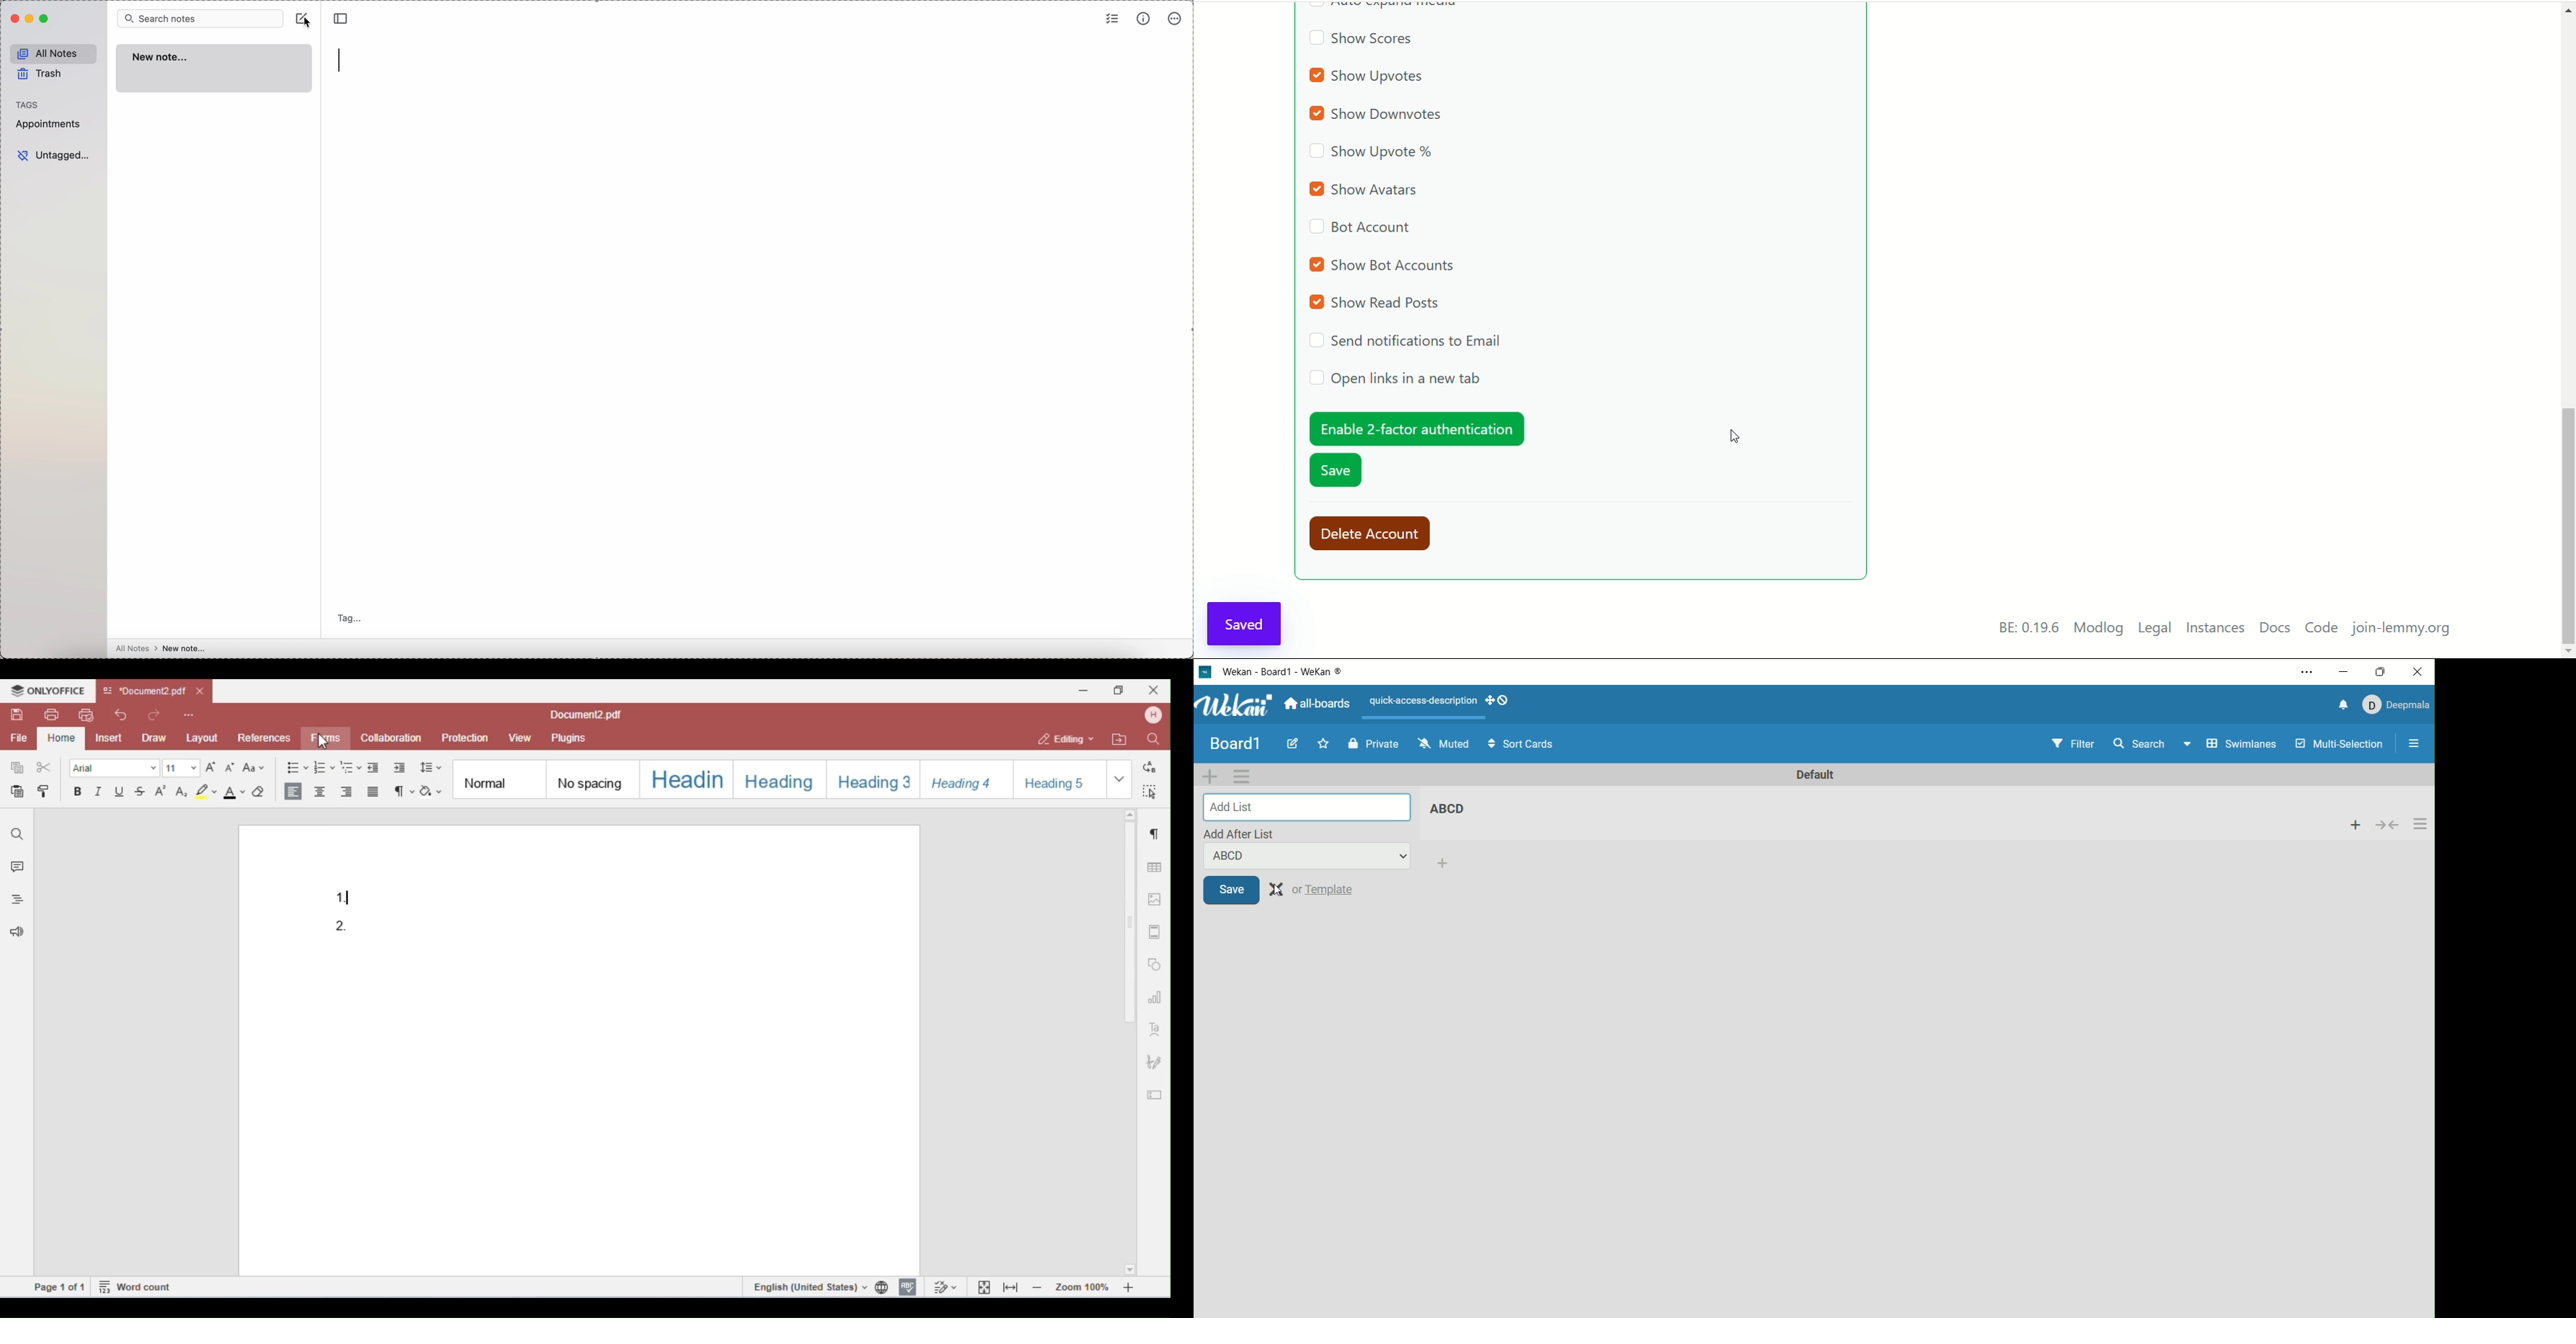 The height and width of the screenshot is (1344, 2576). What do you see at coordinates (1415, 429) in the screenshot?
I see `enable 2 factor authentication` at bounding box center [1415, 429].